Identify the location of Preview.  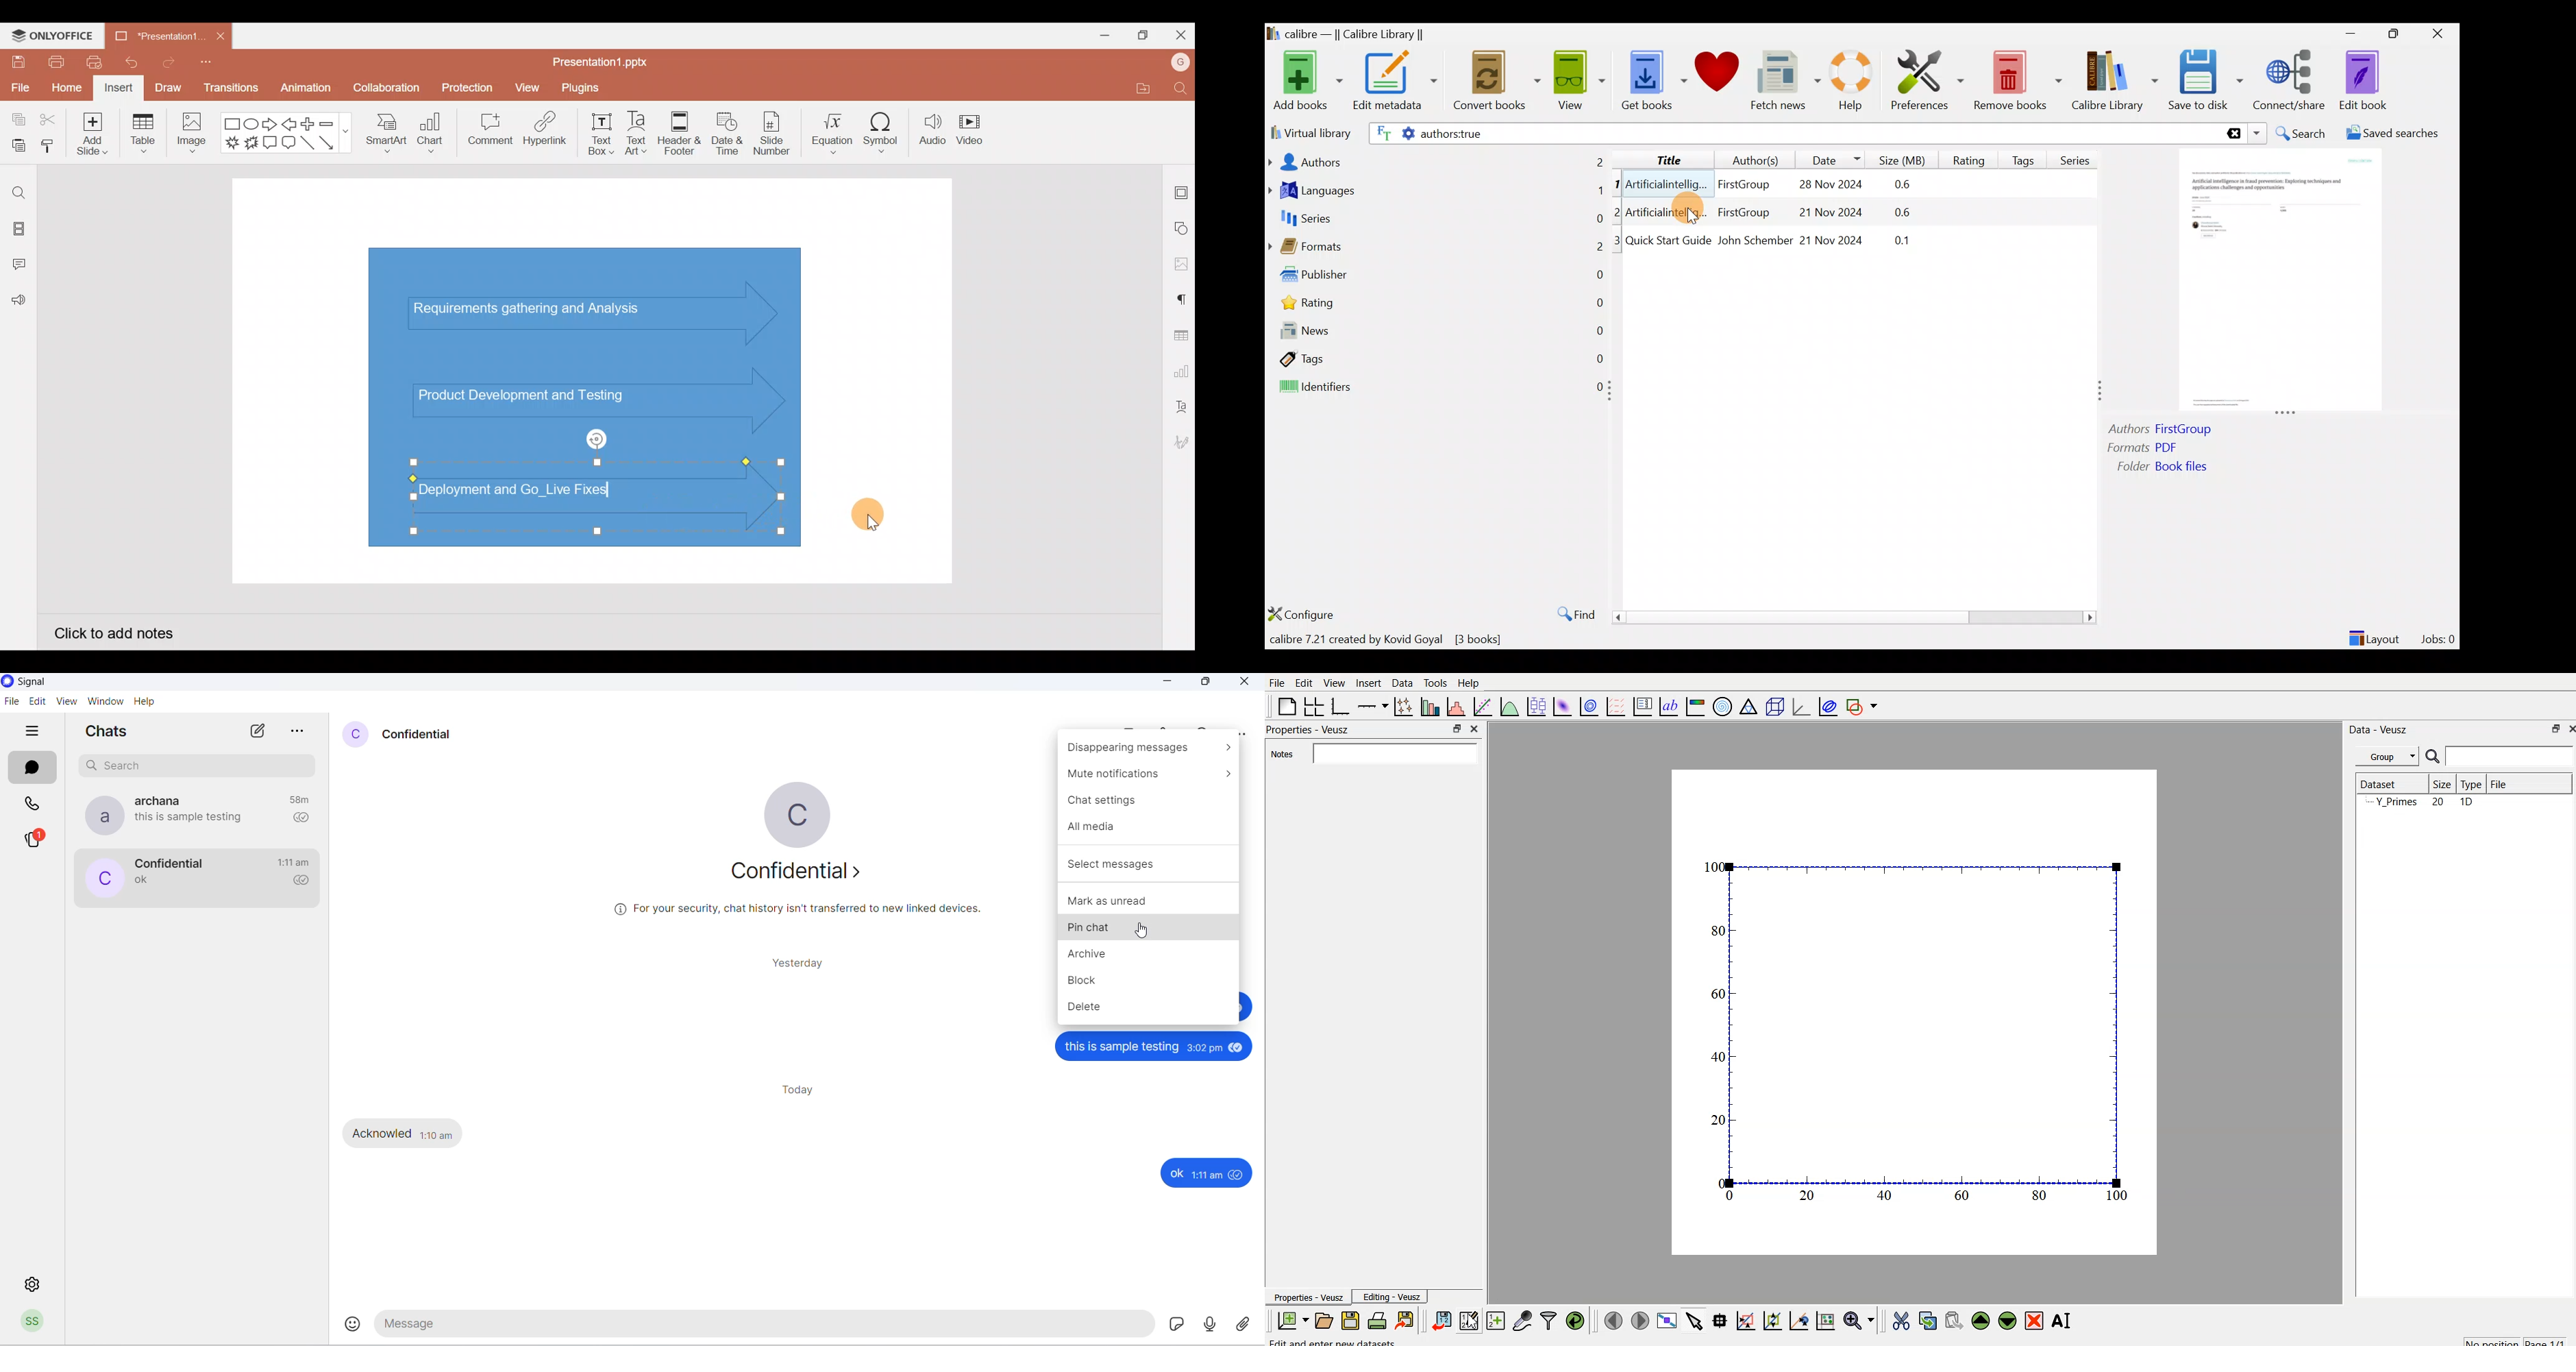
(2277, 282).